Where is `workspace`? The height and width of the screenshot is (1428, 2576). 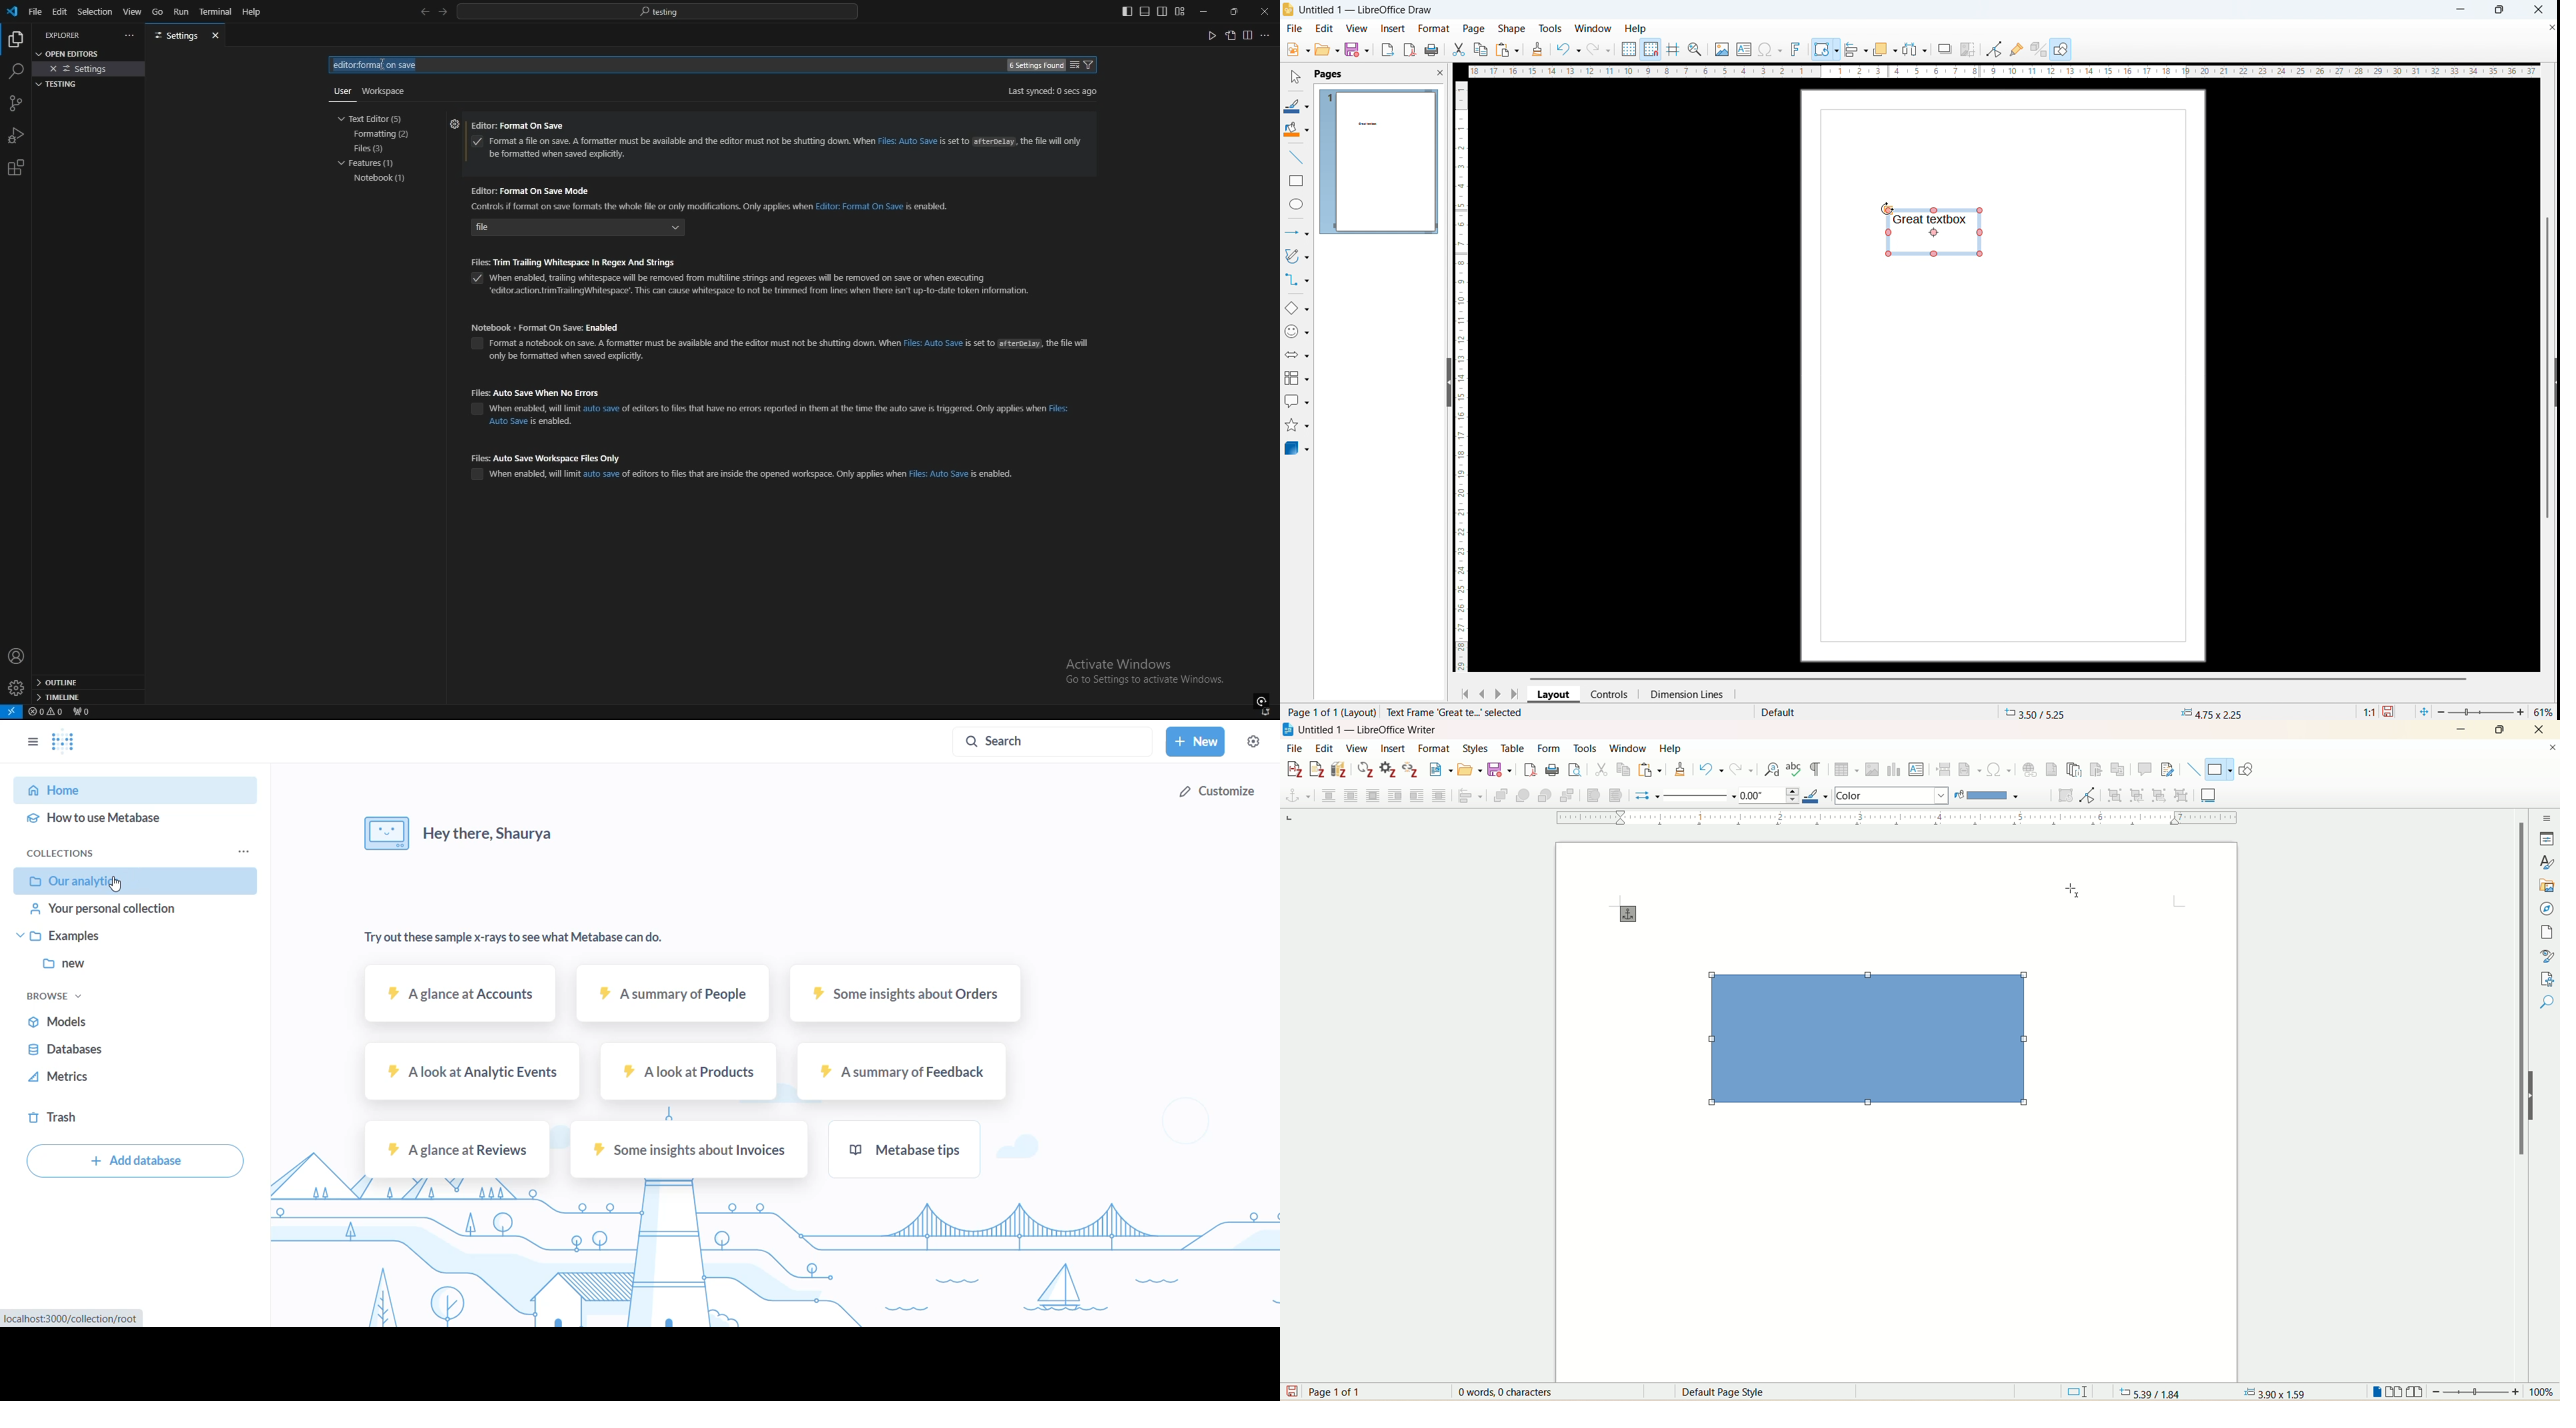
workspace is located at coordinates (388, 89).